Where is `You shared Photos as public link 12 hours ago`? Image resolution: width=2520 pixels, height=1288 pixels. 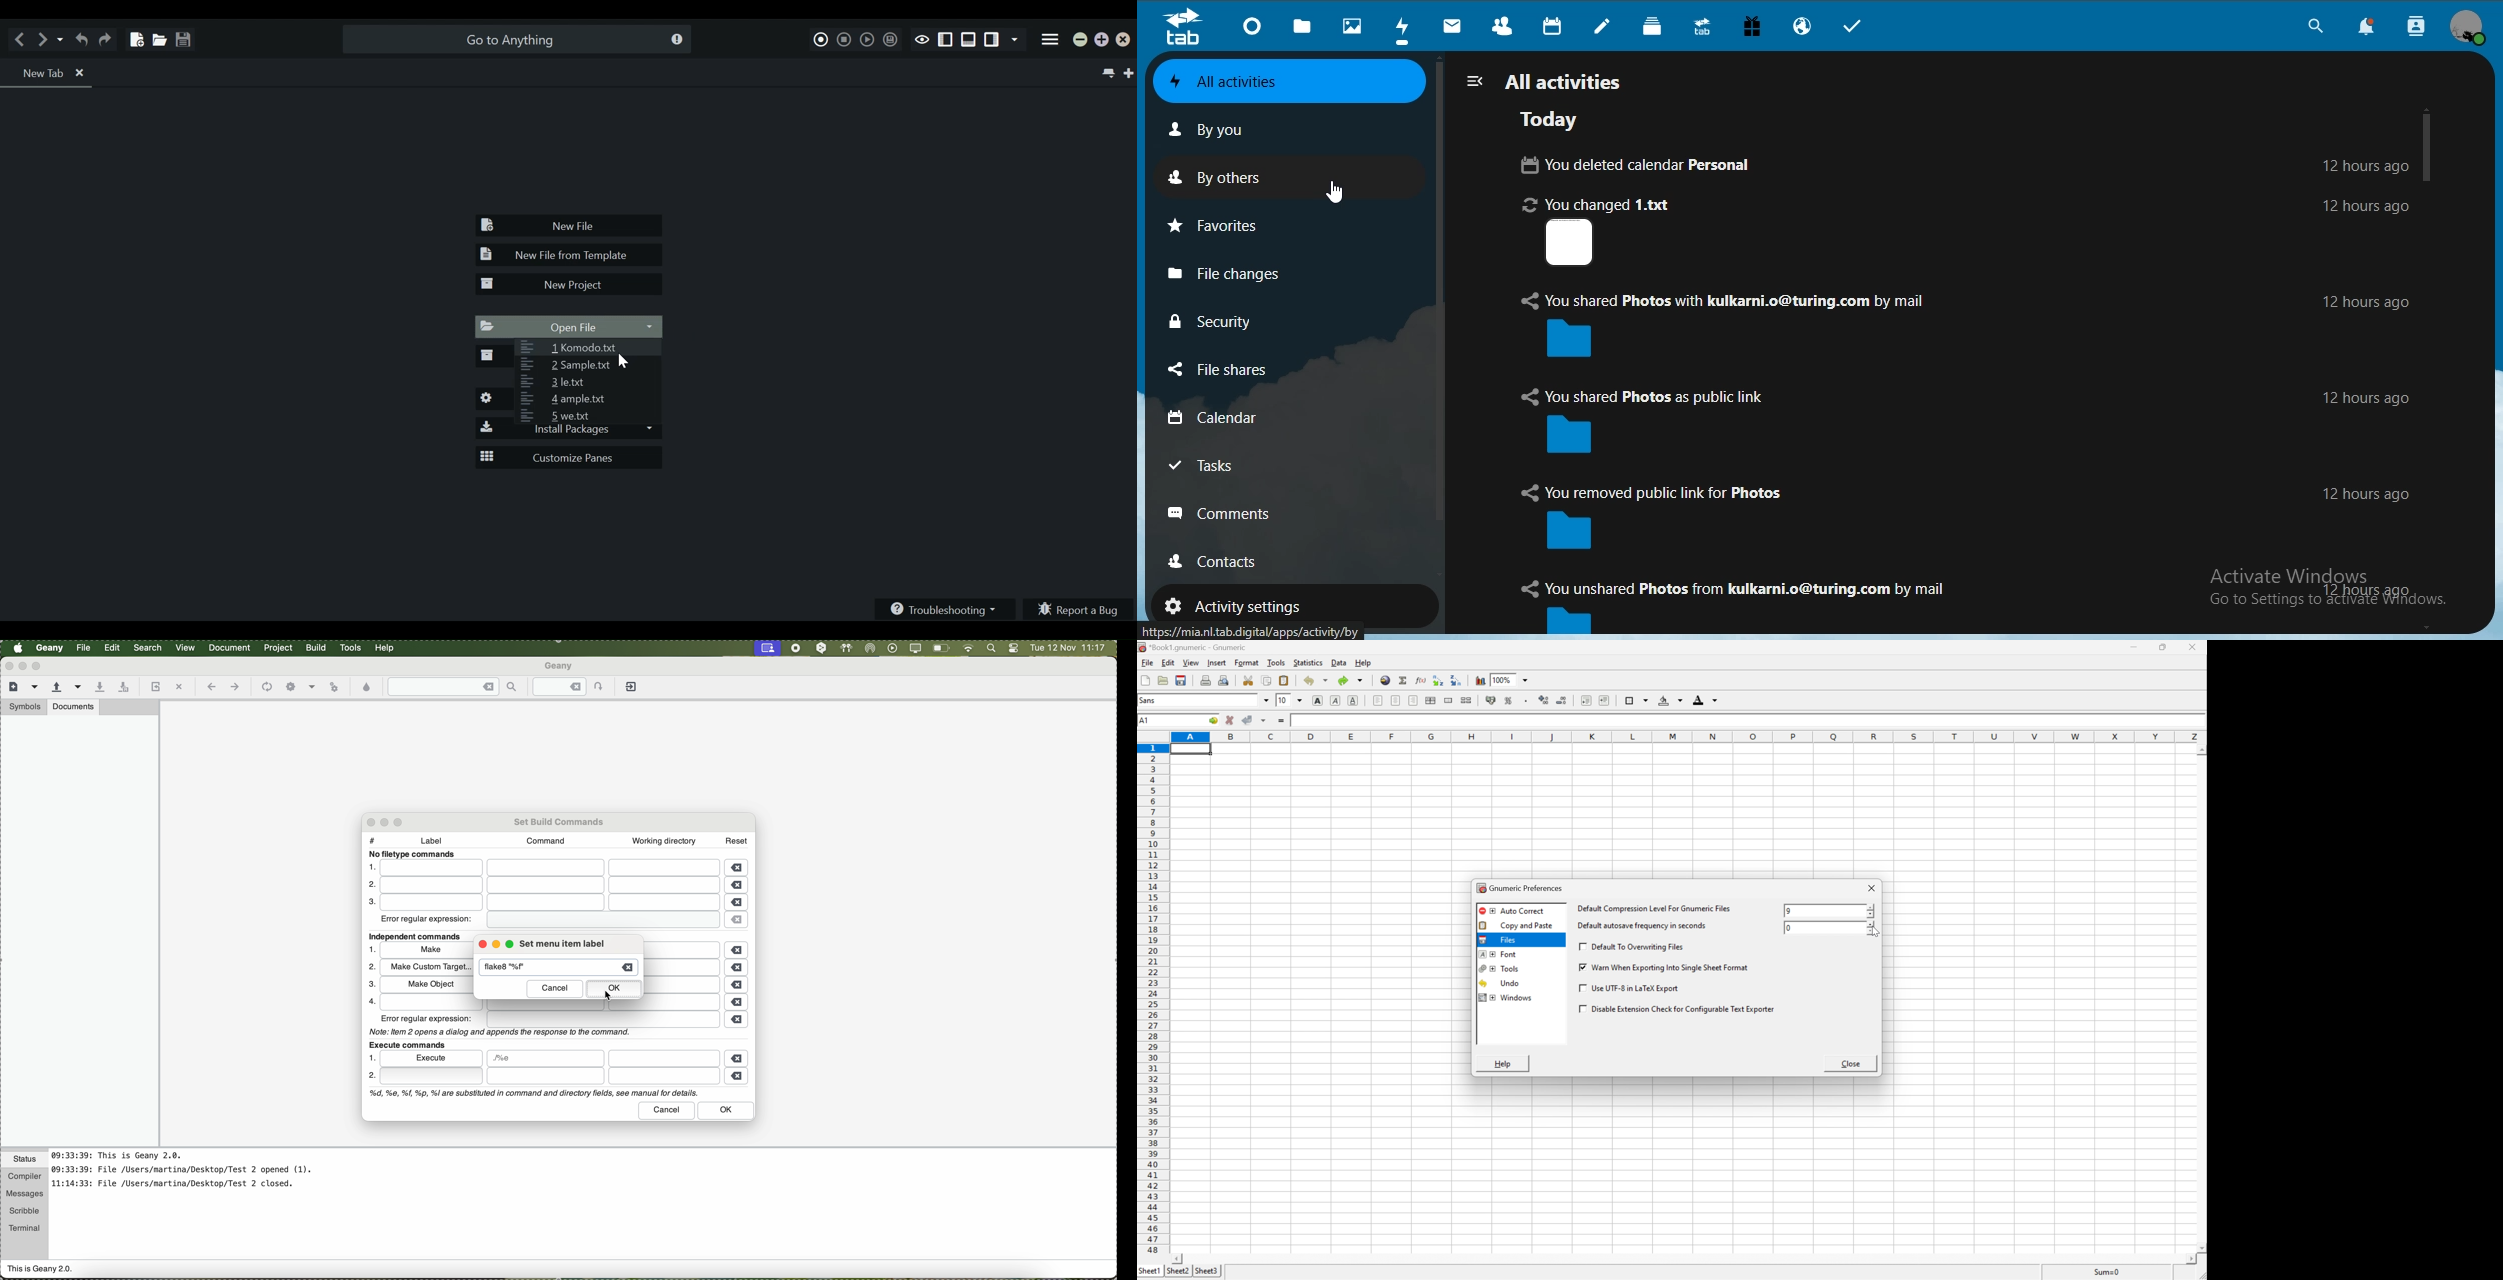 You shared Photos as public link 12 hours ago is located at coordinates (1961, 421).